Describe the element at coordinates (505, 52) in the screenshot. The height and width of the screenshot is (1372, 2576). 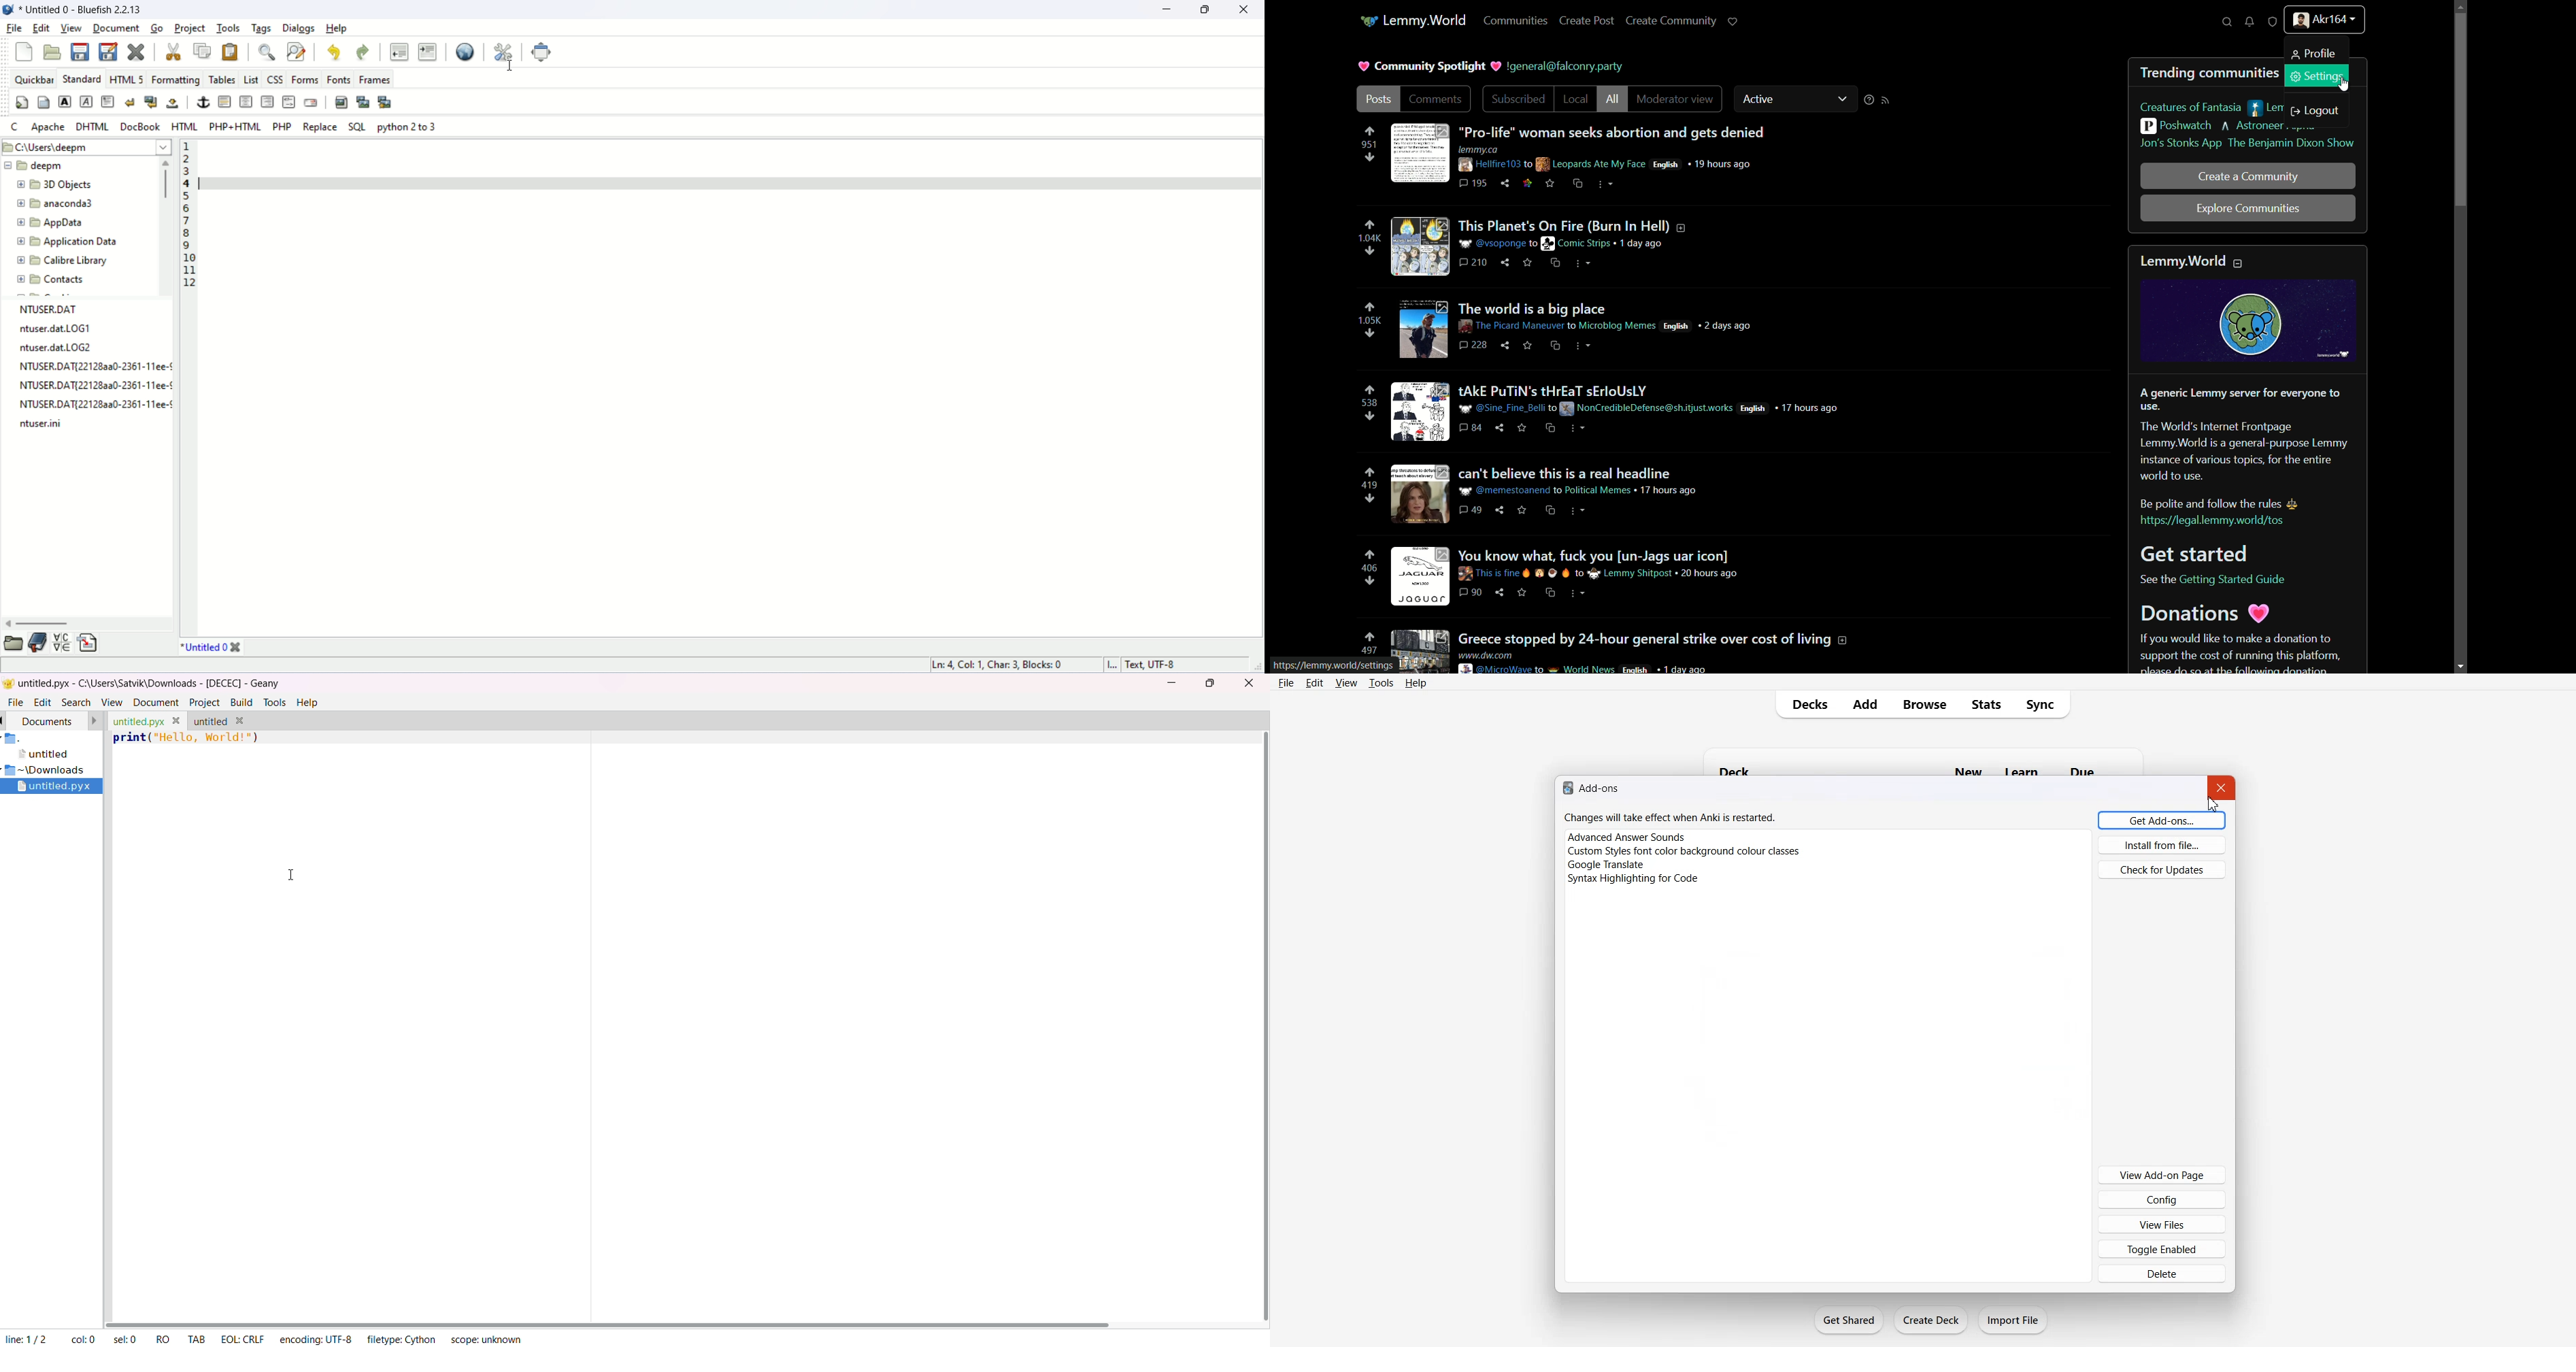
I see `edit preferences` at that location.